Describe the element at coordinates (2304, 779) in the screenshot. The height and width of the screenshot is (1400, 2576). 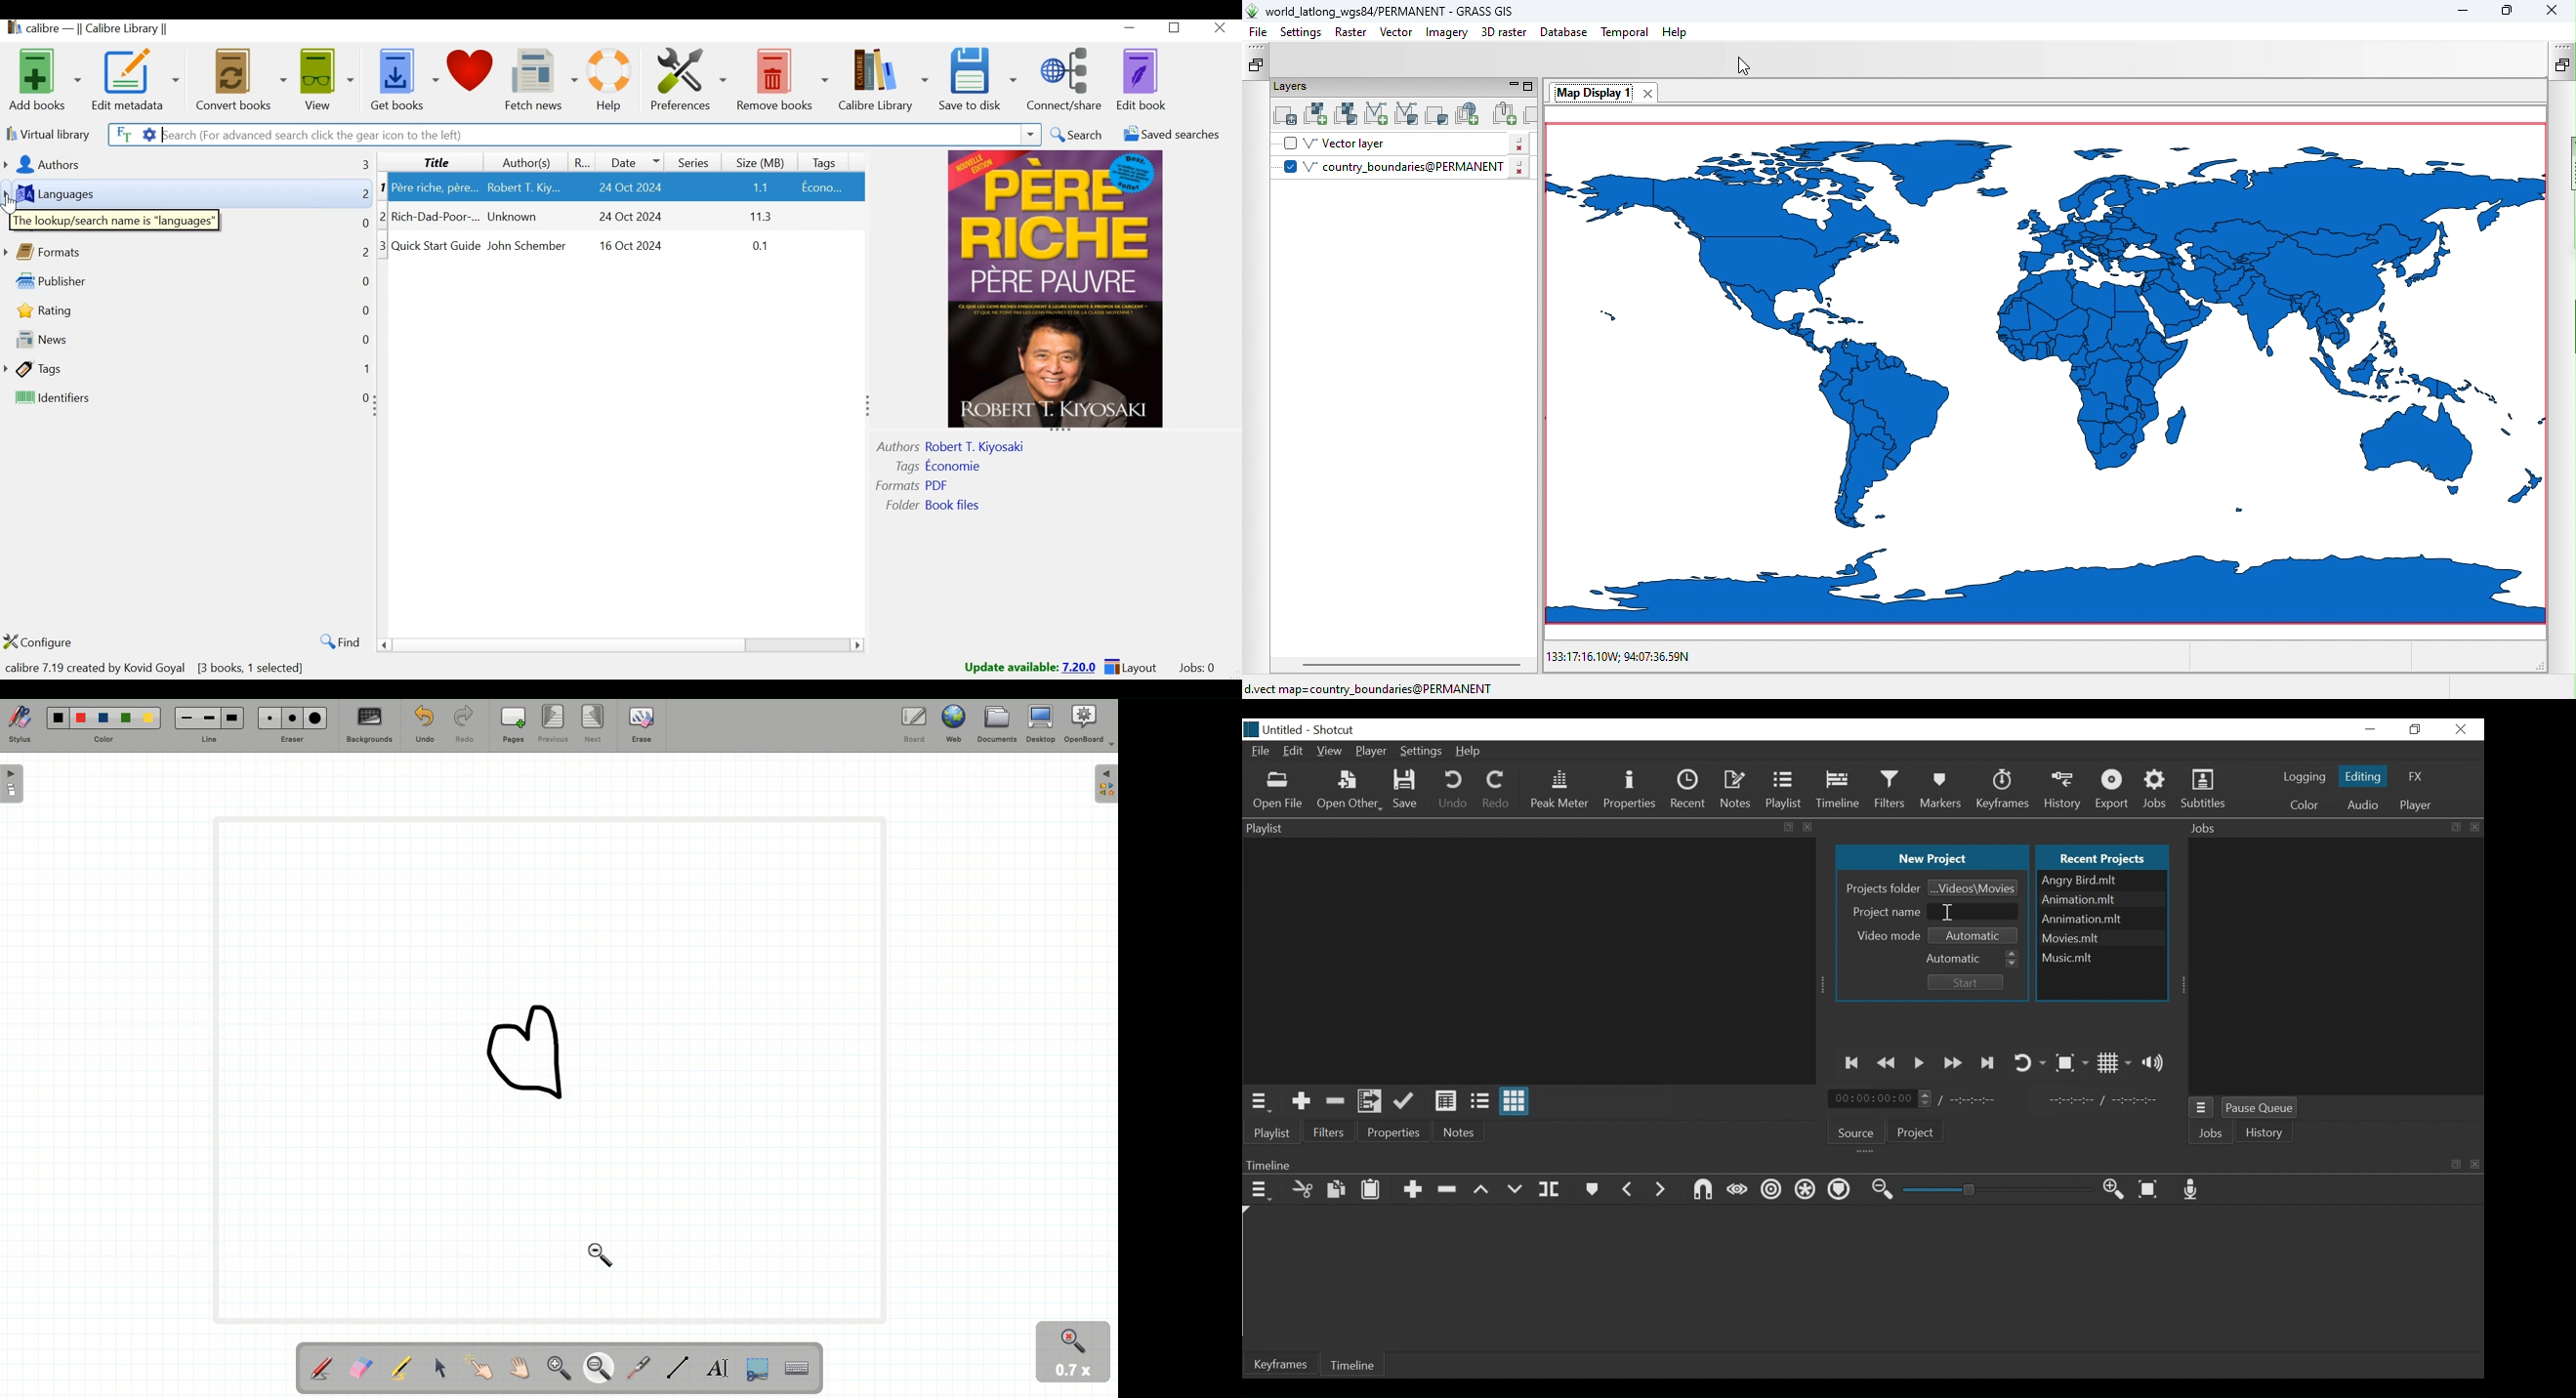
I see `logging` at that location.